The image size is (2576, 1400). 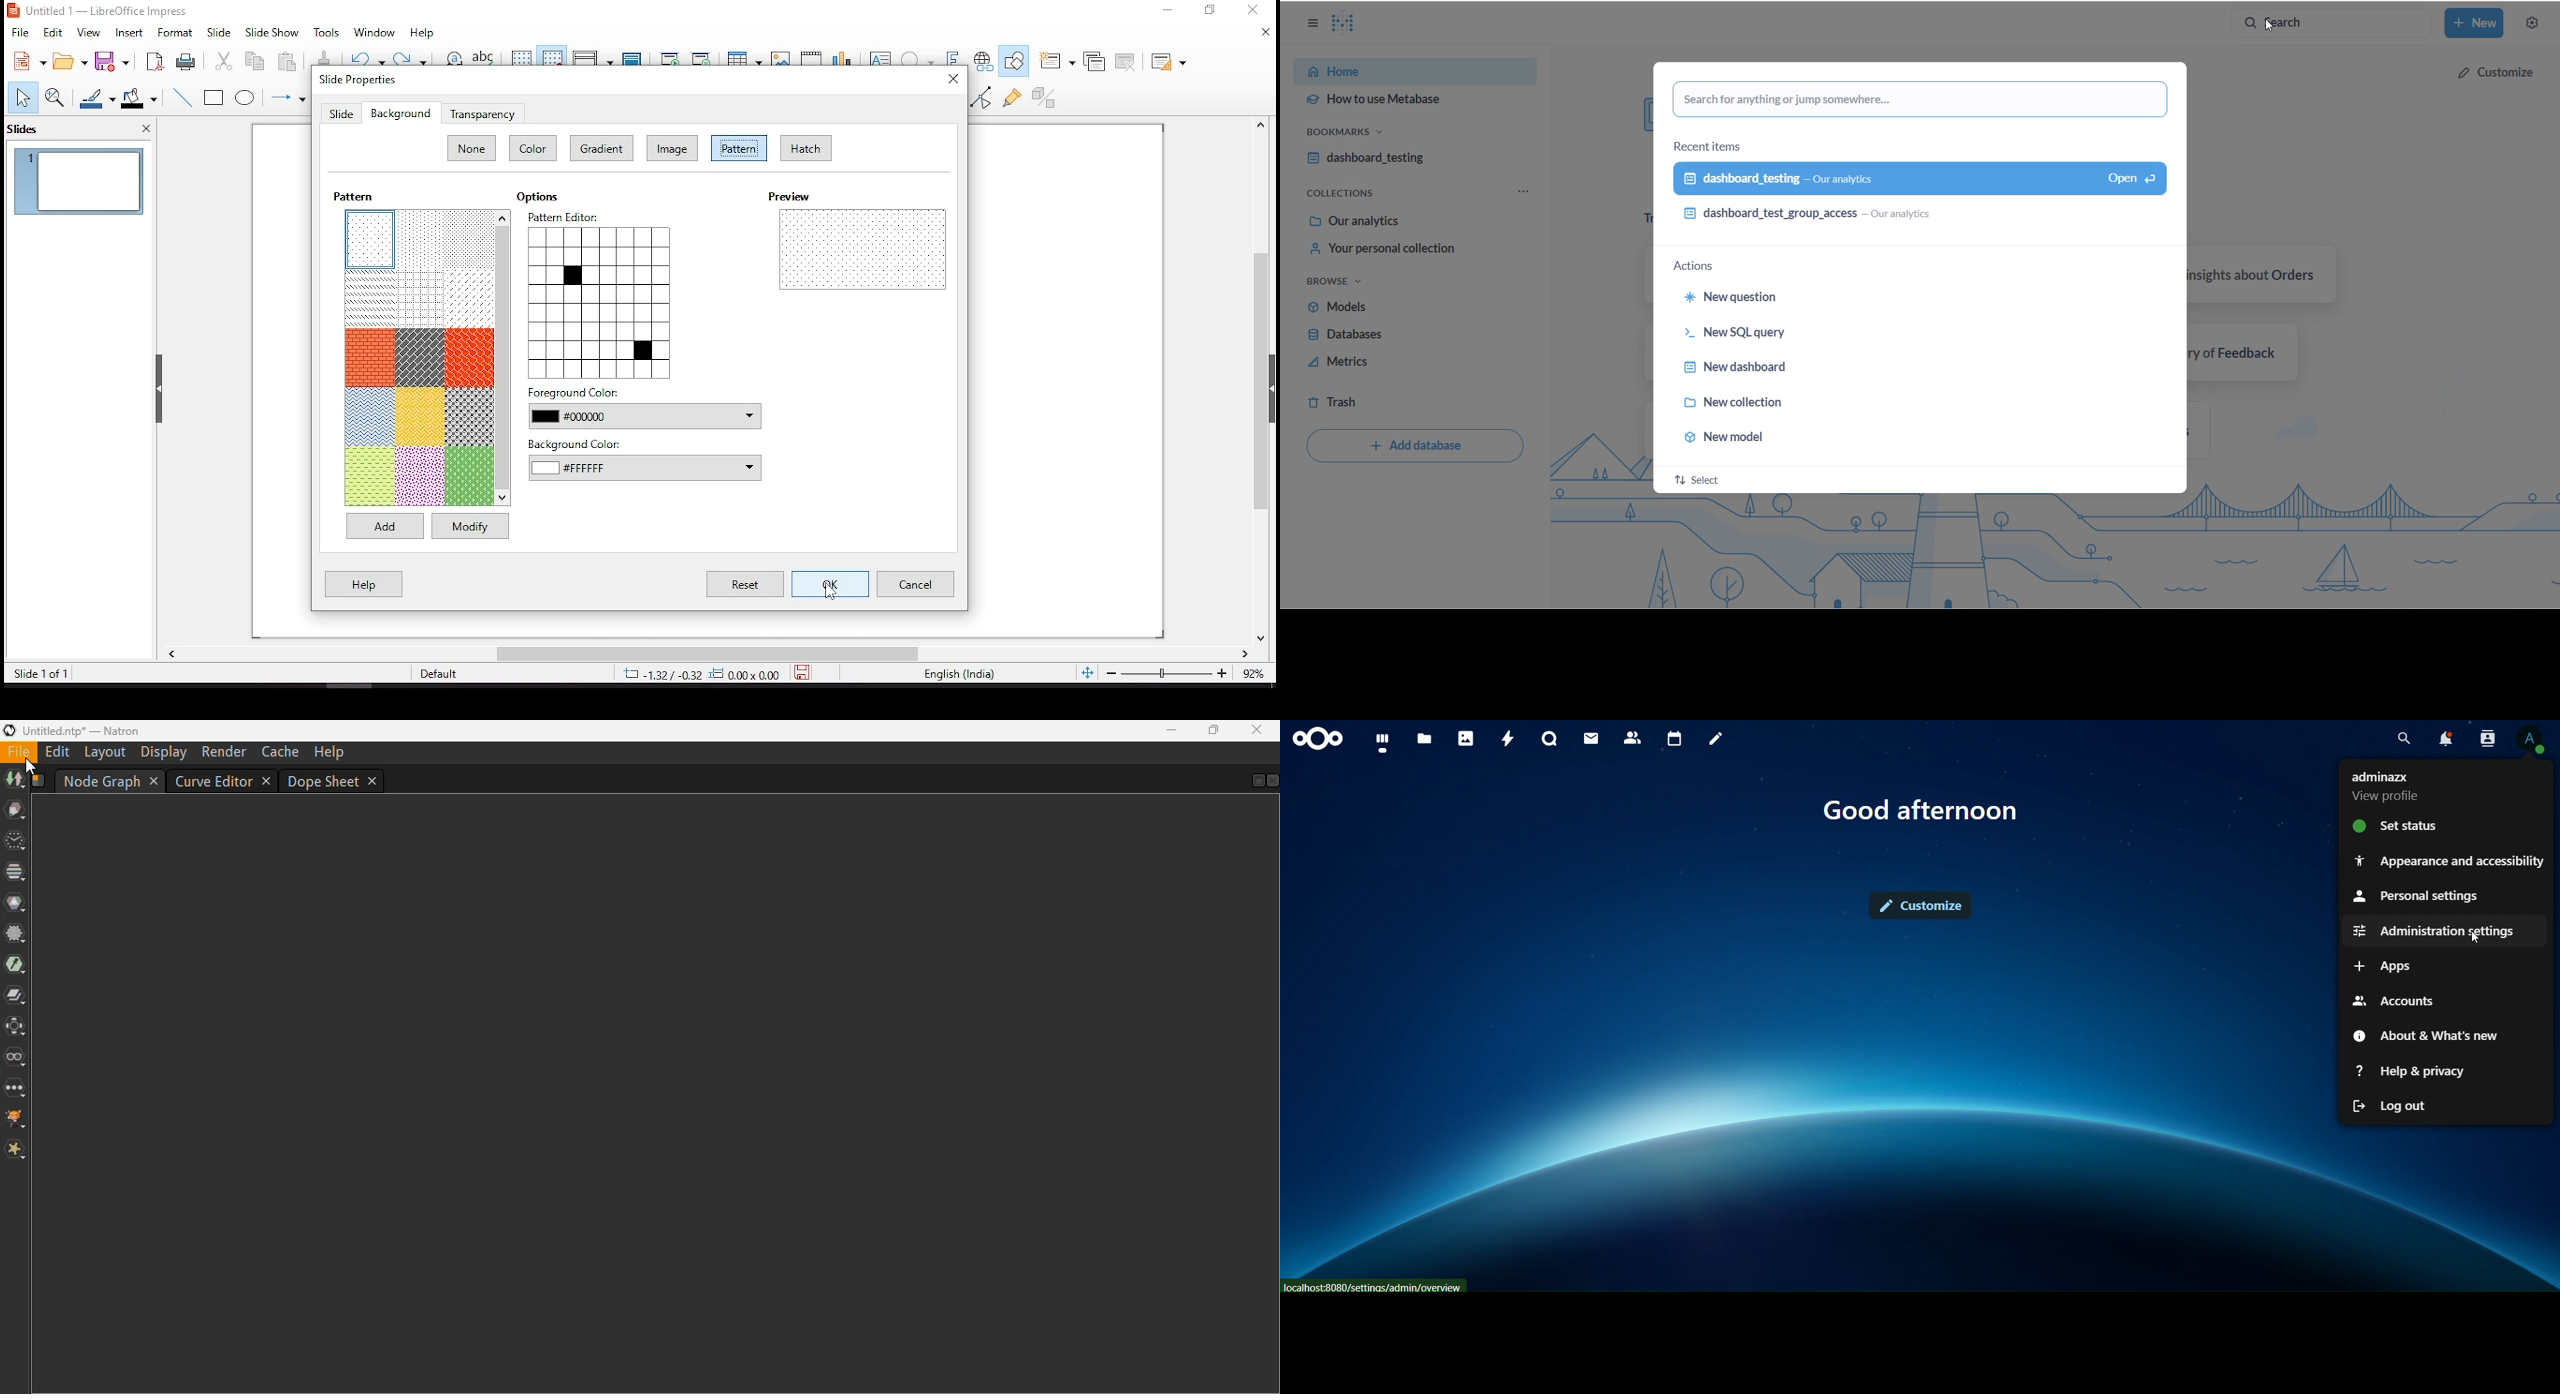 What do you see at coordinates (90, 33) in the screenshot?
I see `view` at bounding box center [90, 33].